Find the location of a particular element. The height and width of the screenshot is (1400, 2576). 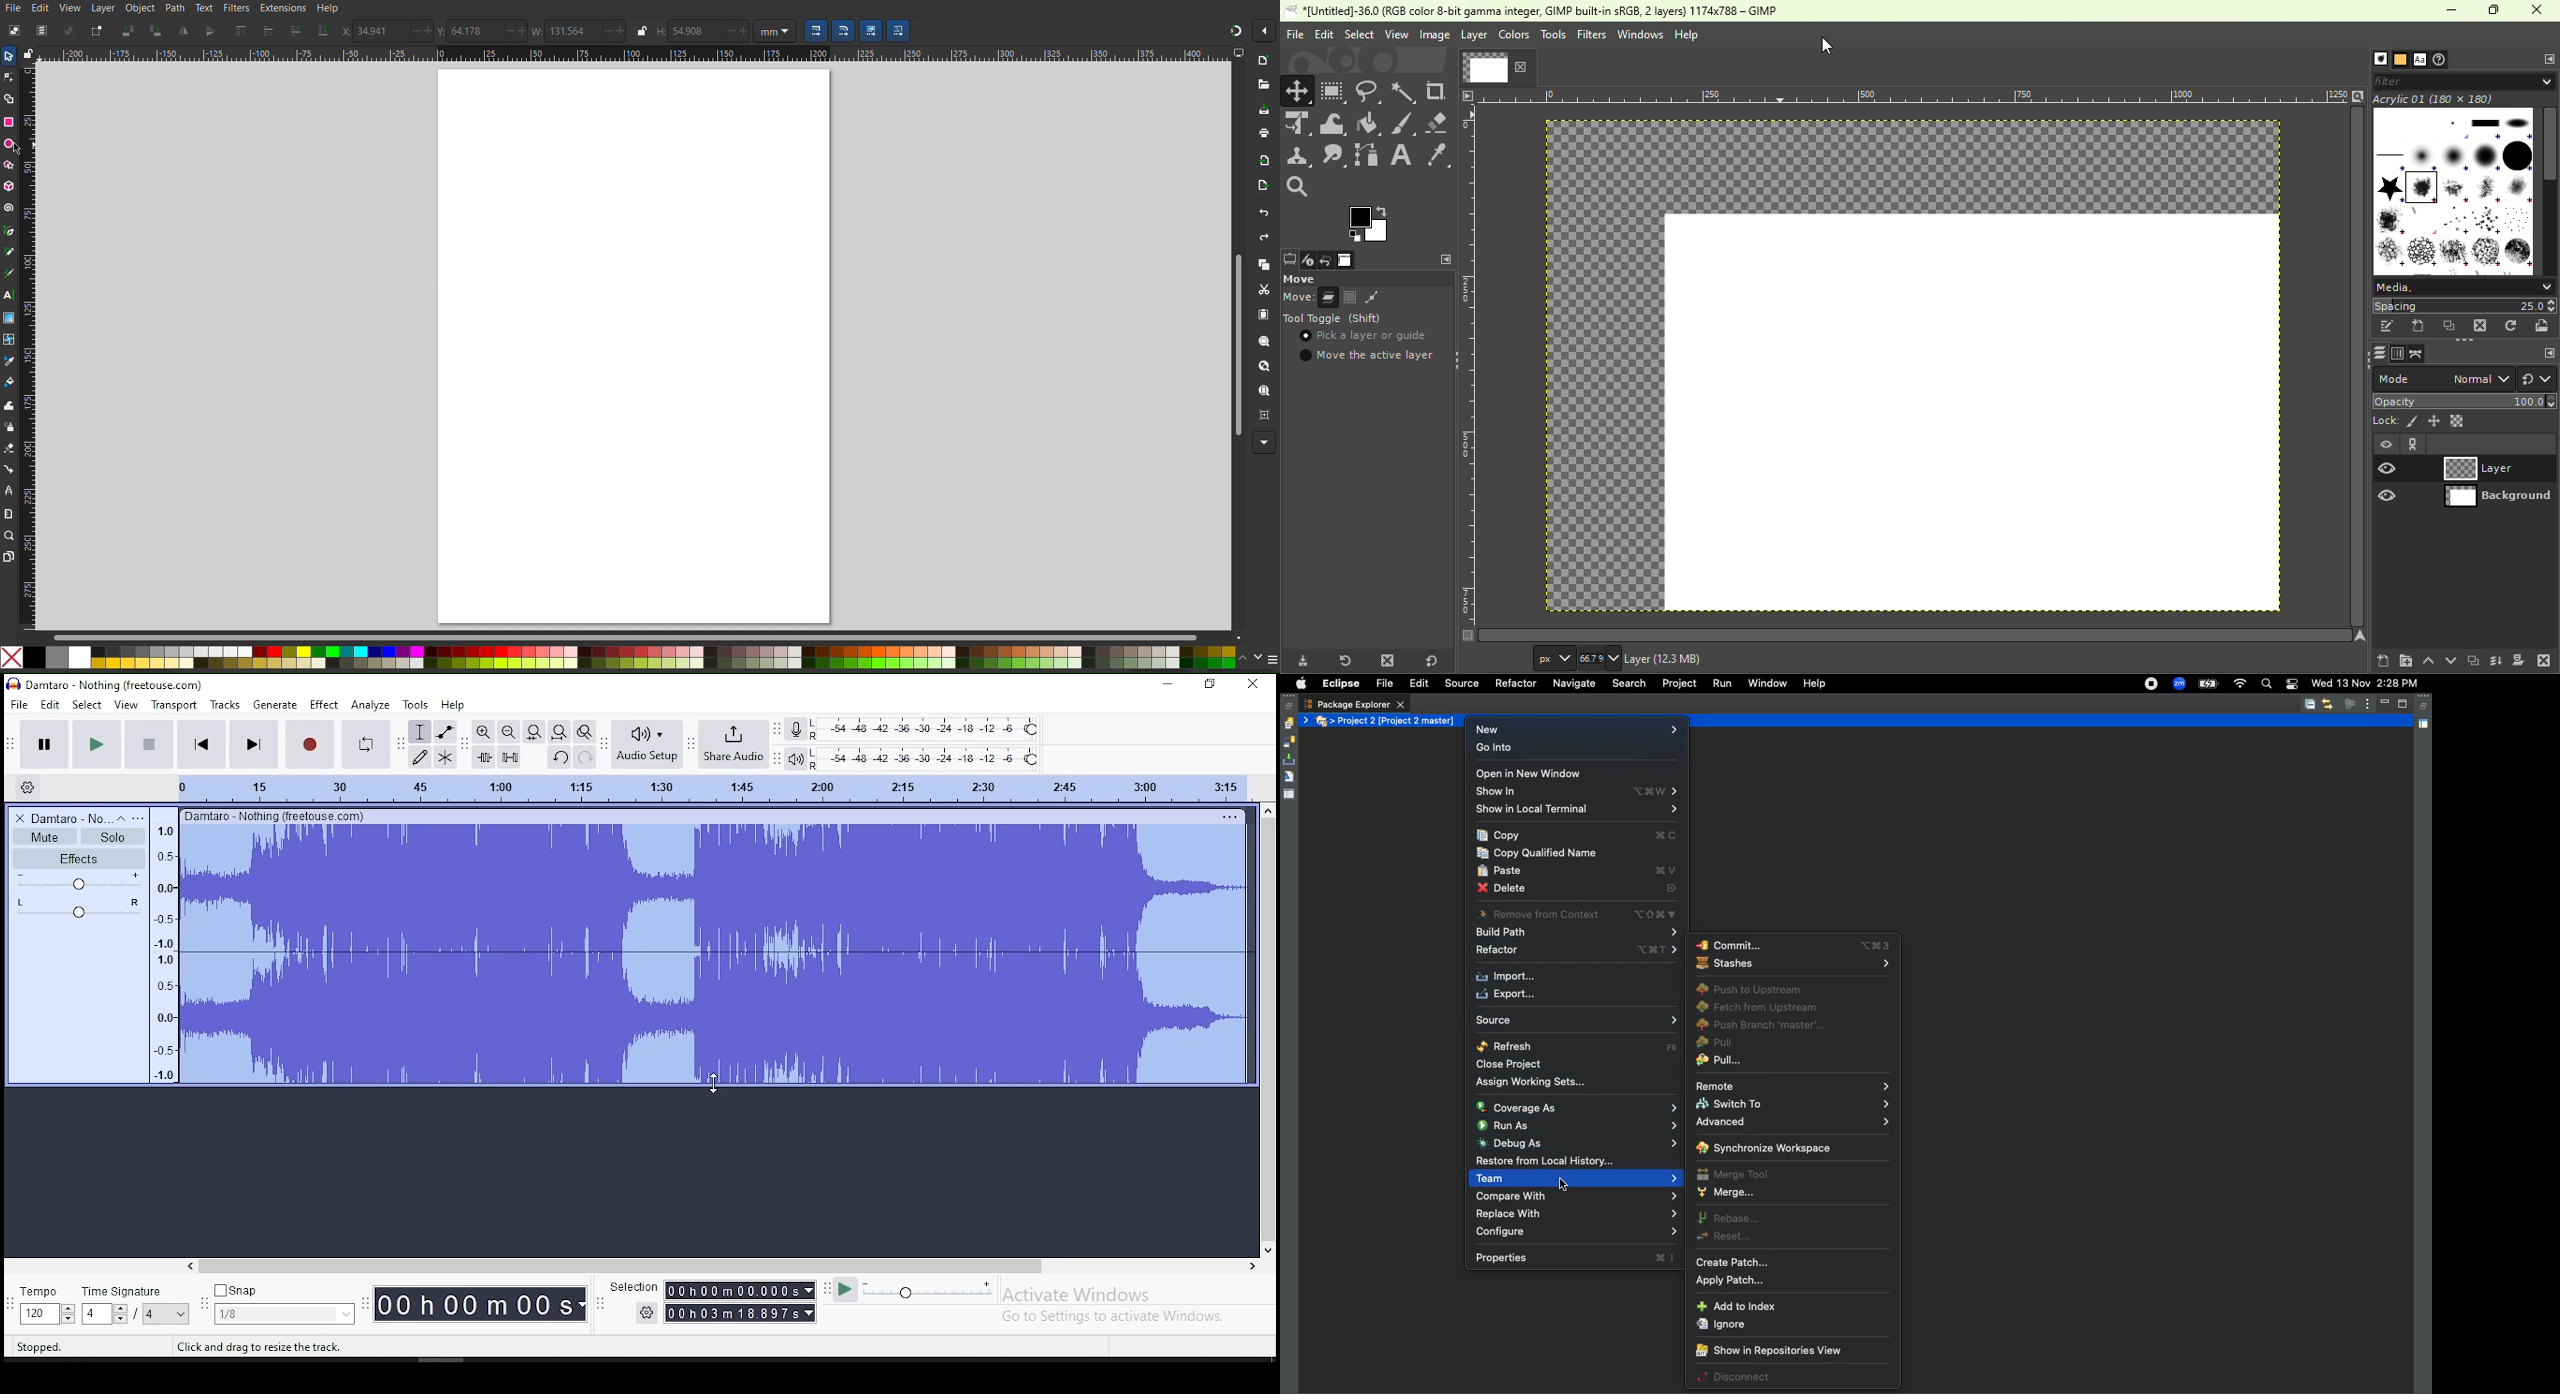

collapse is located at coordinates (123, 817).